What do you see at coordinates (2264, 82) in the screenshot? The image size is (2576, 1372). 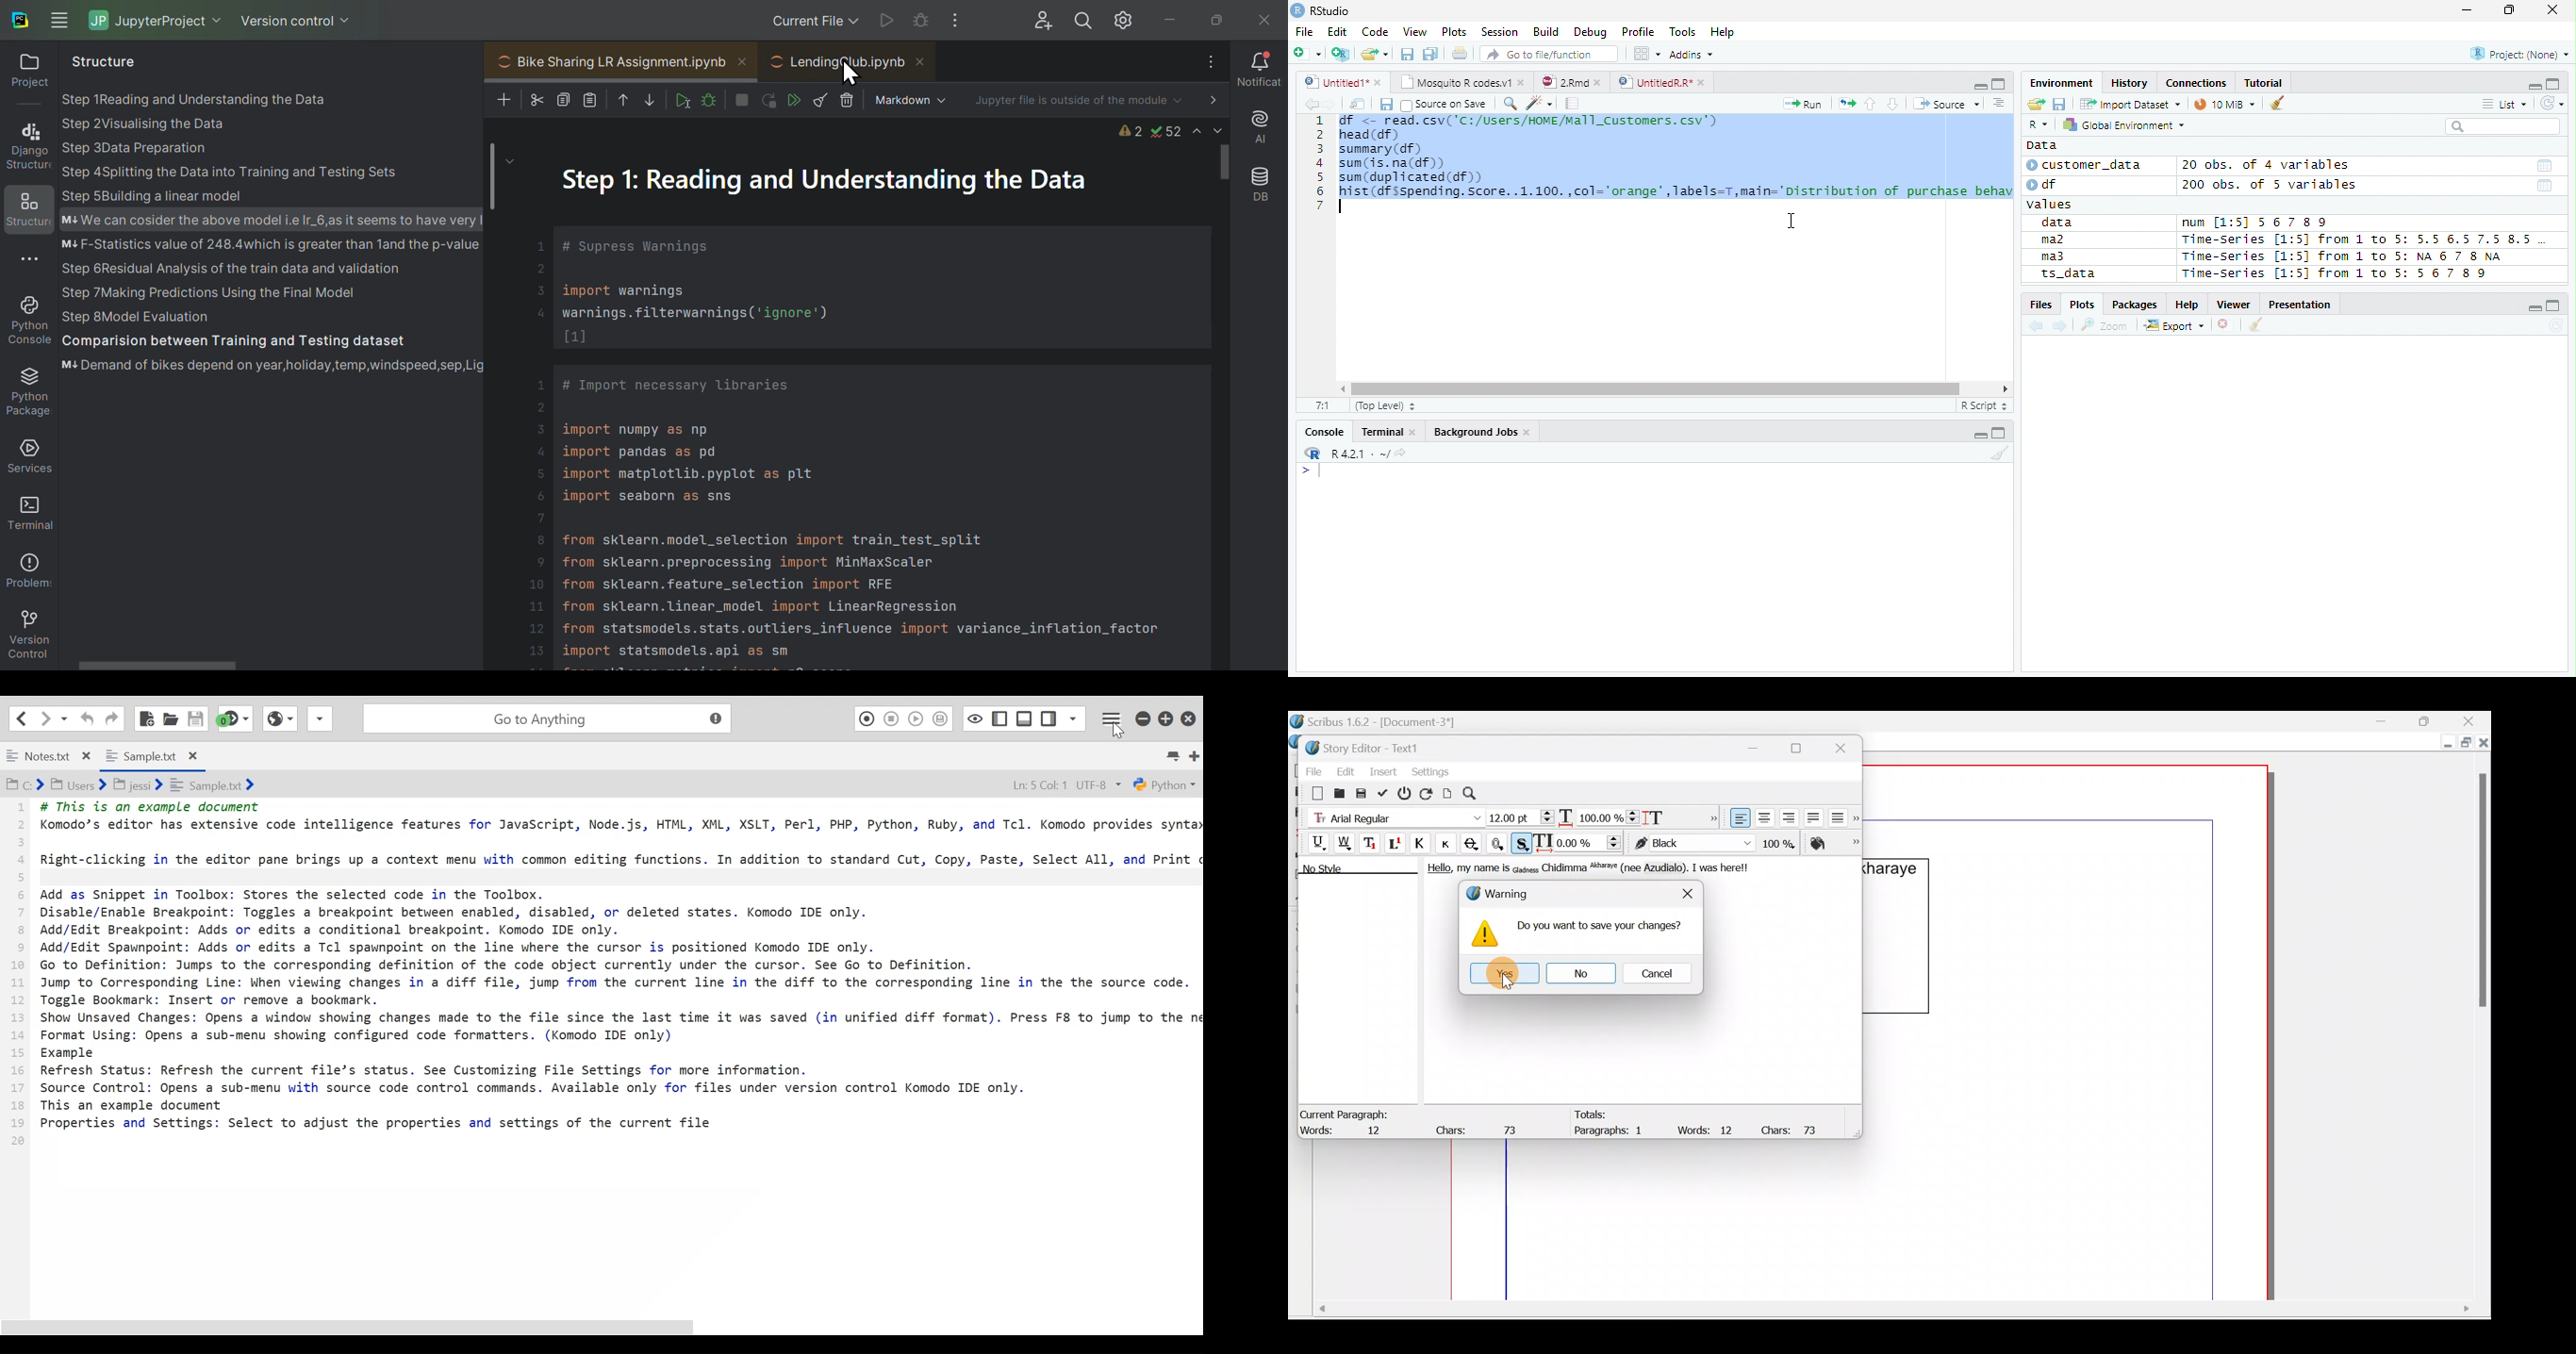 I see `Tutorial` at bounding box center [2264, 82].